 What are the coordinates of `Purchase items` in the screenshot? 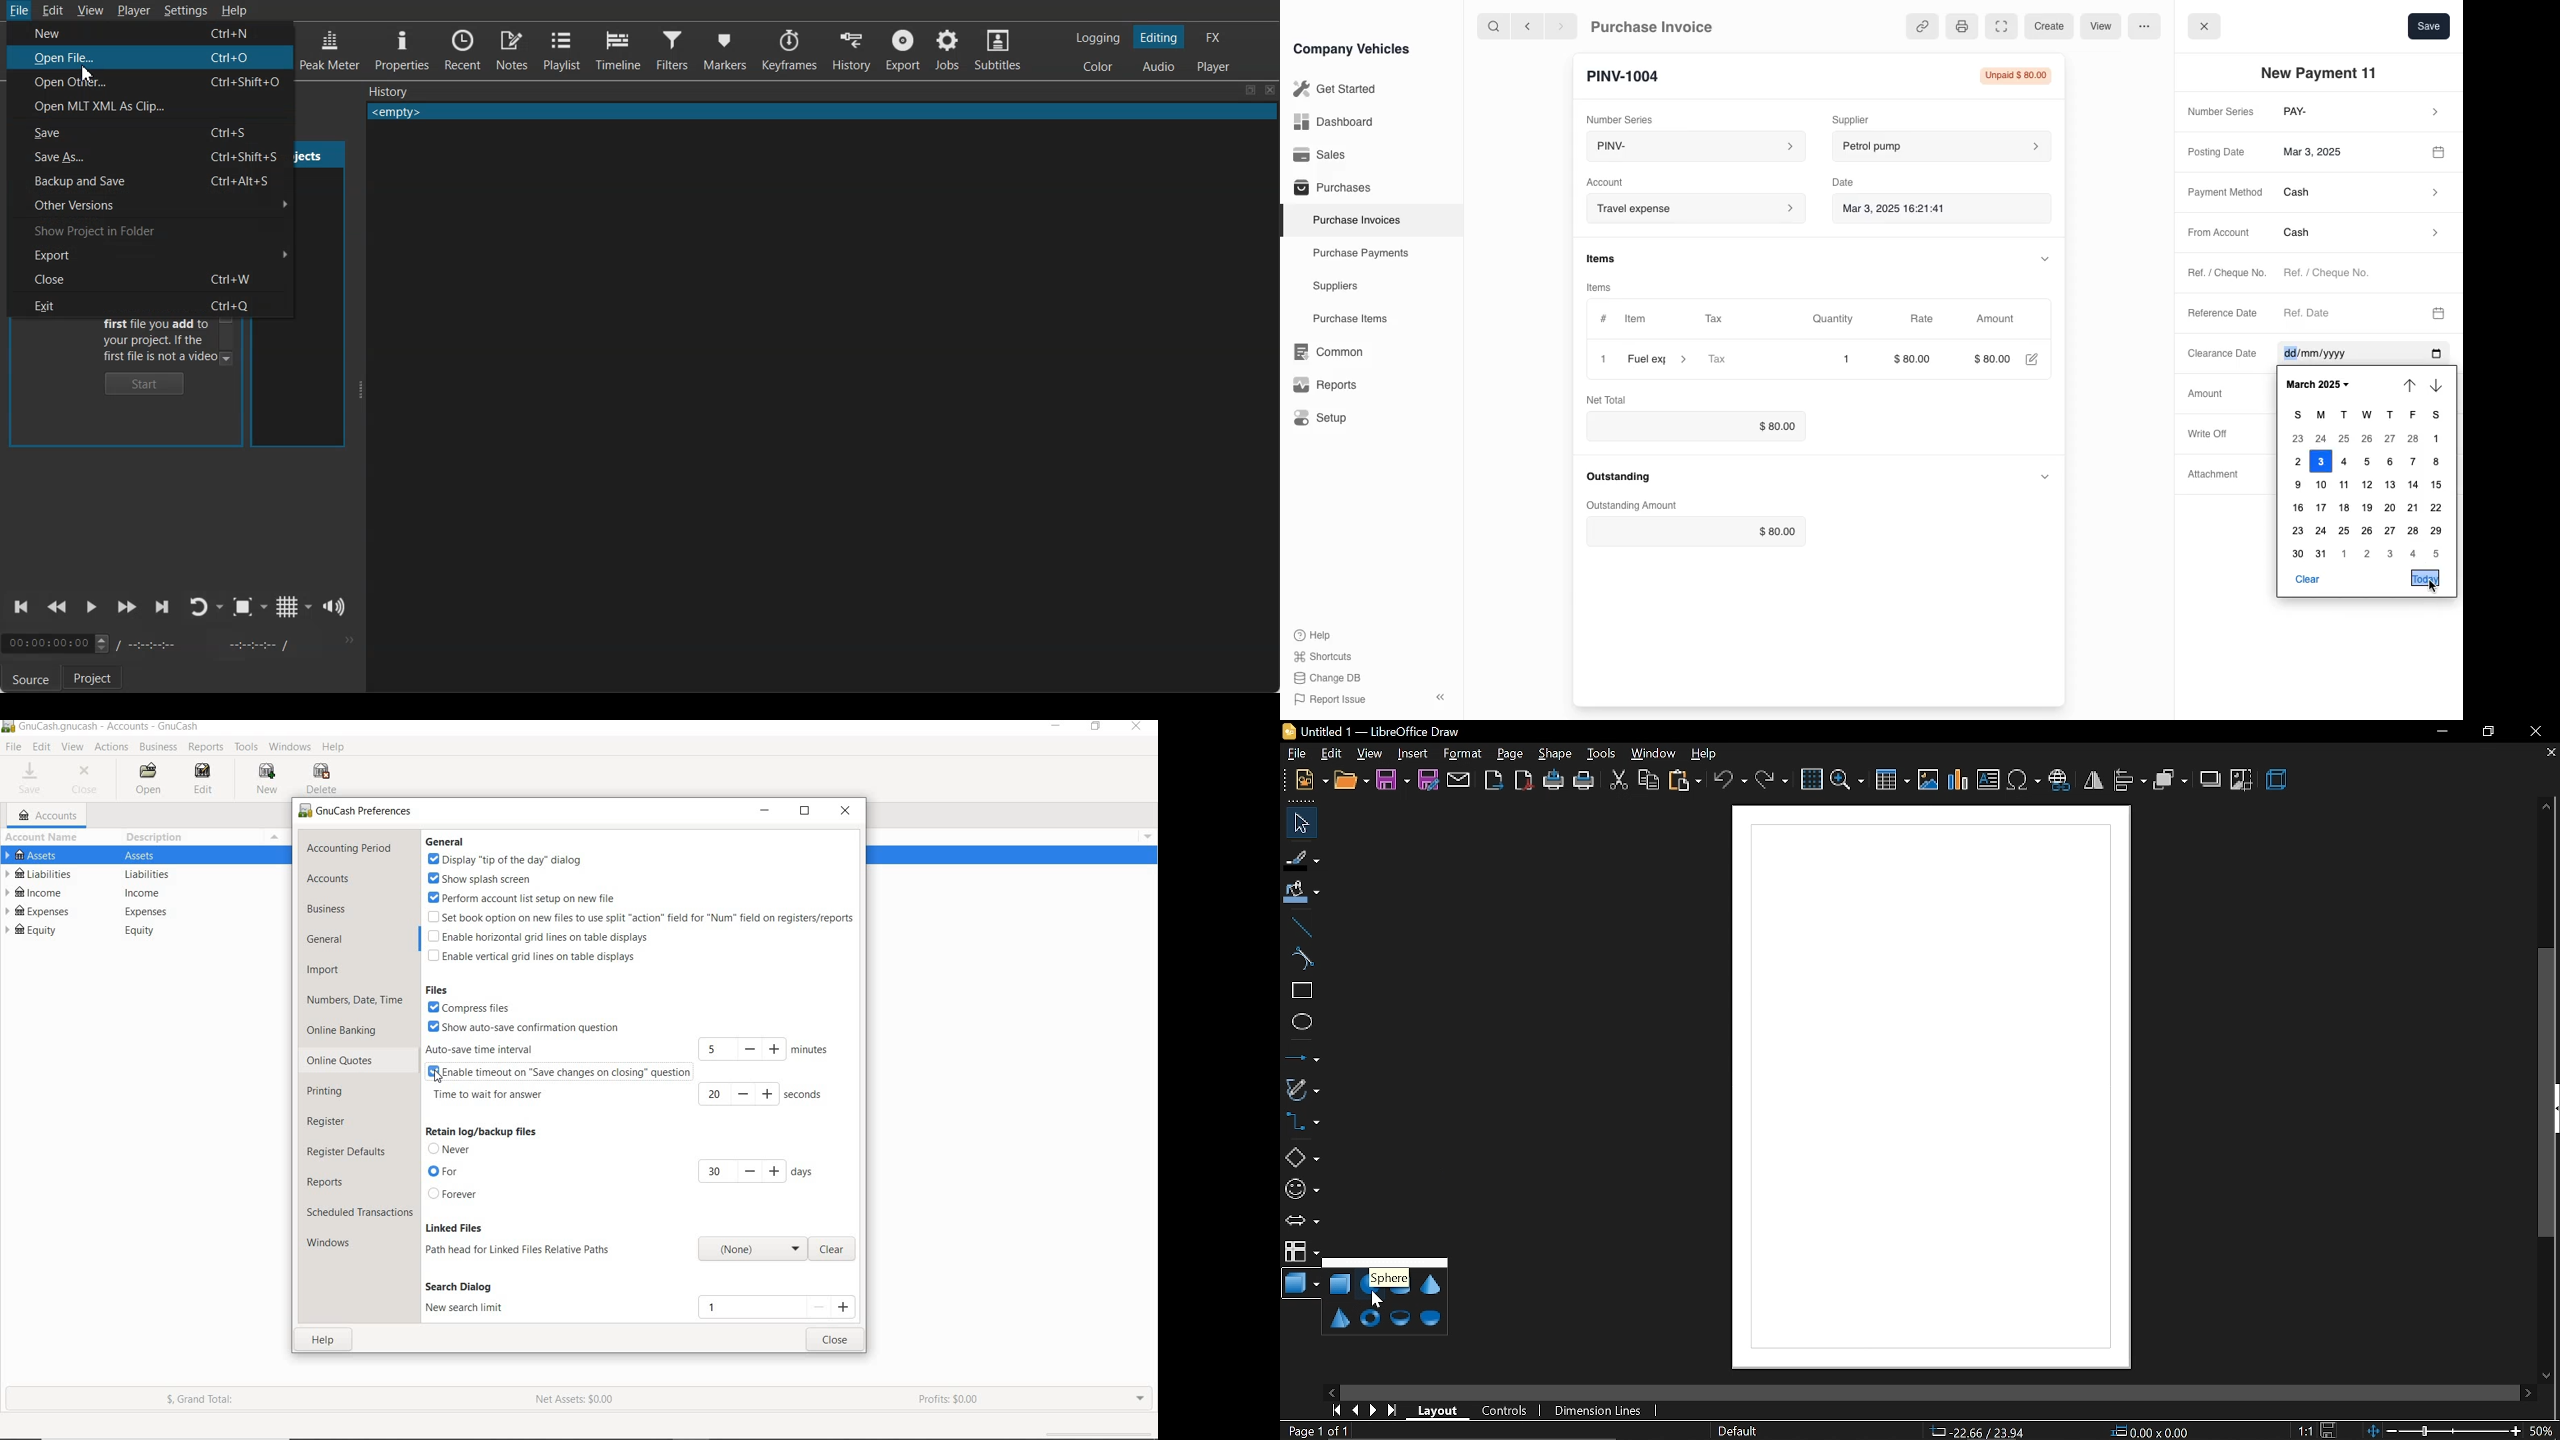 It's located at (1344, 319).